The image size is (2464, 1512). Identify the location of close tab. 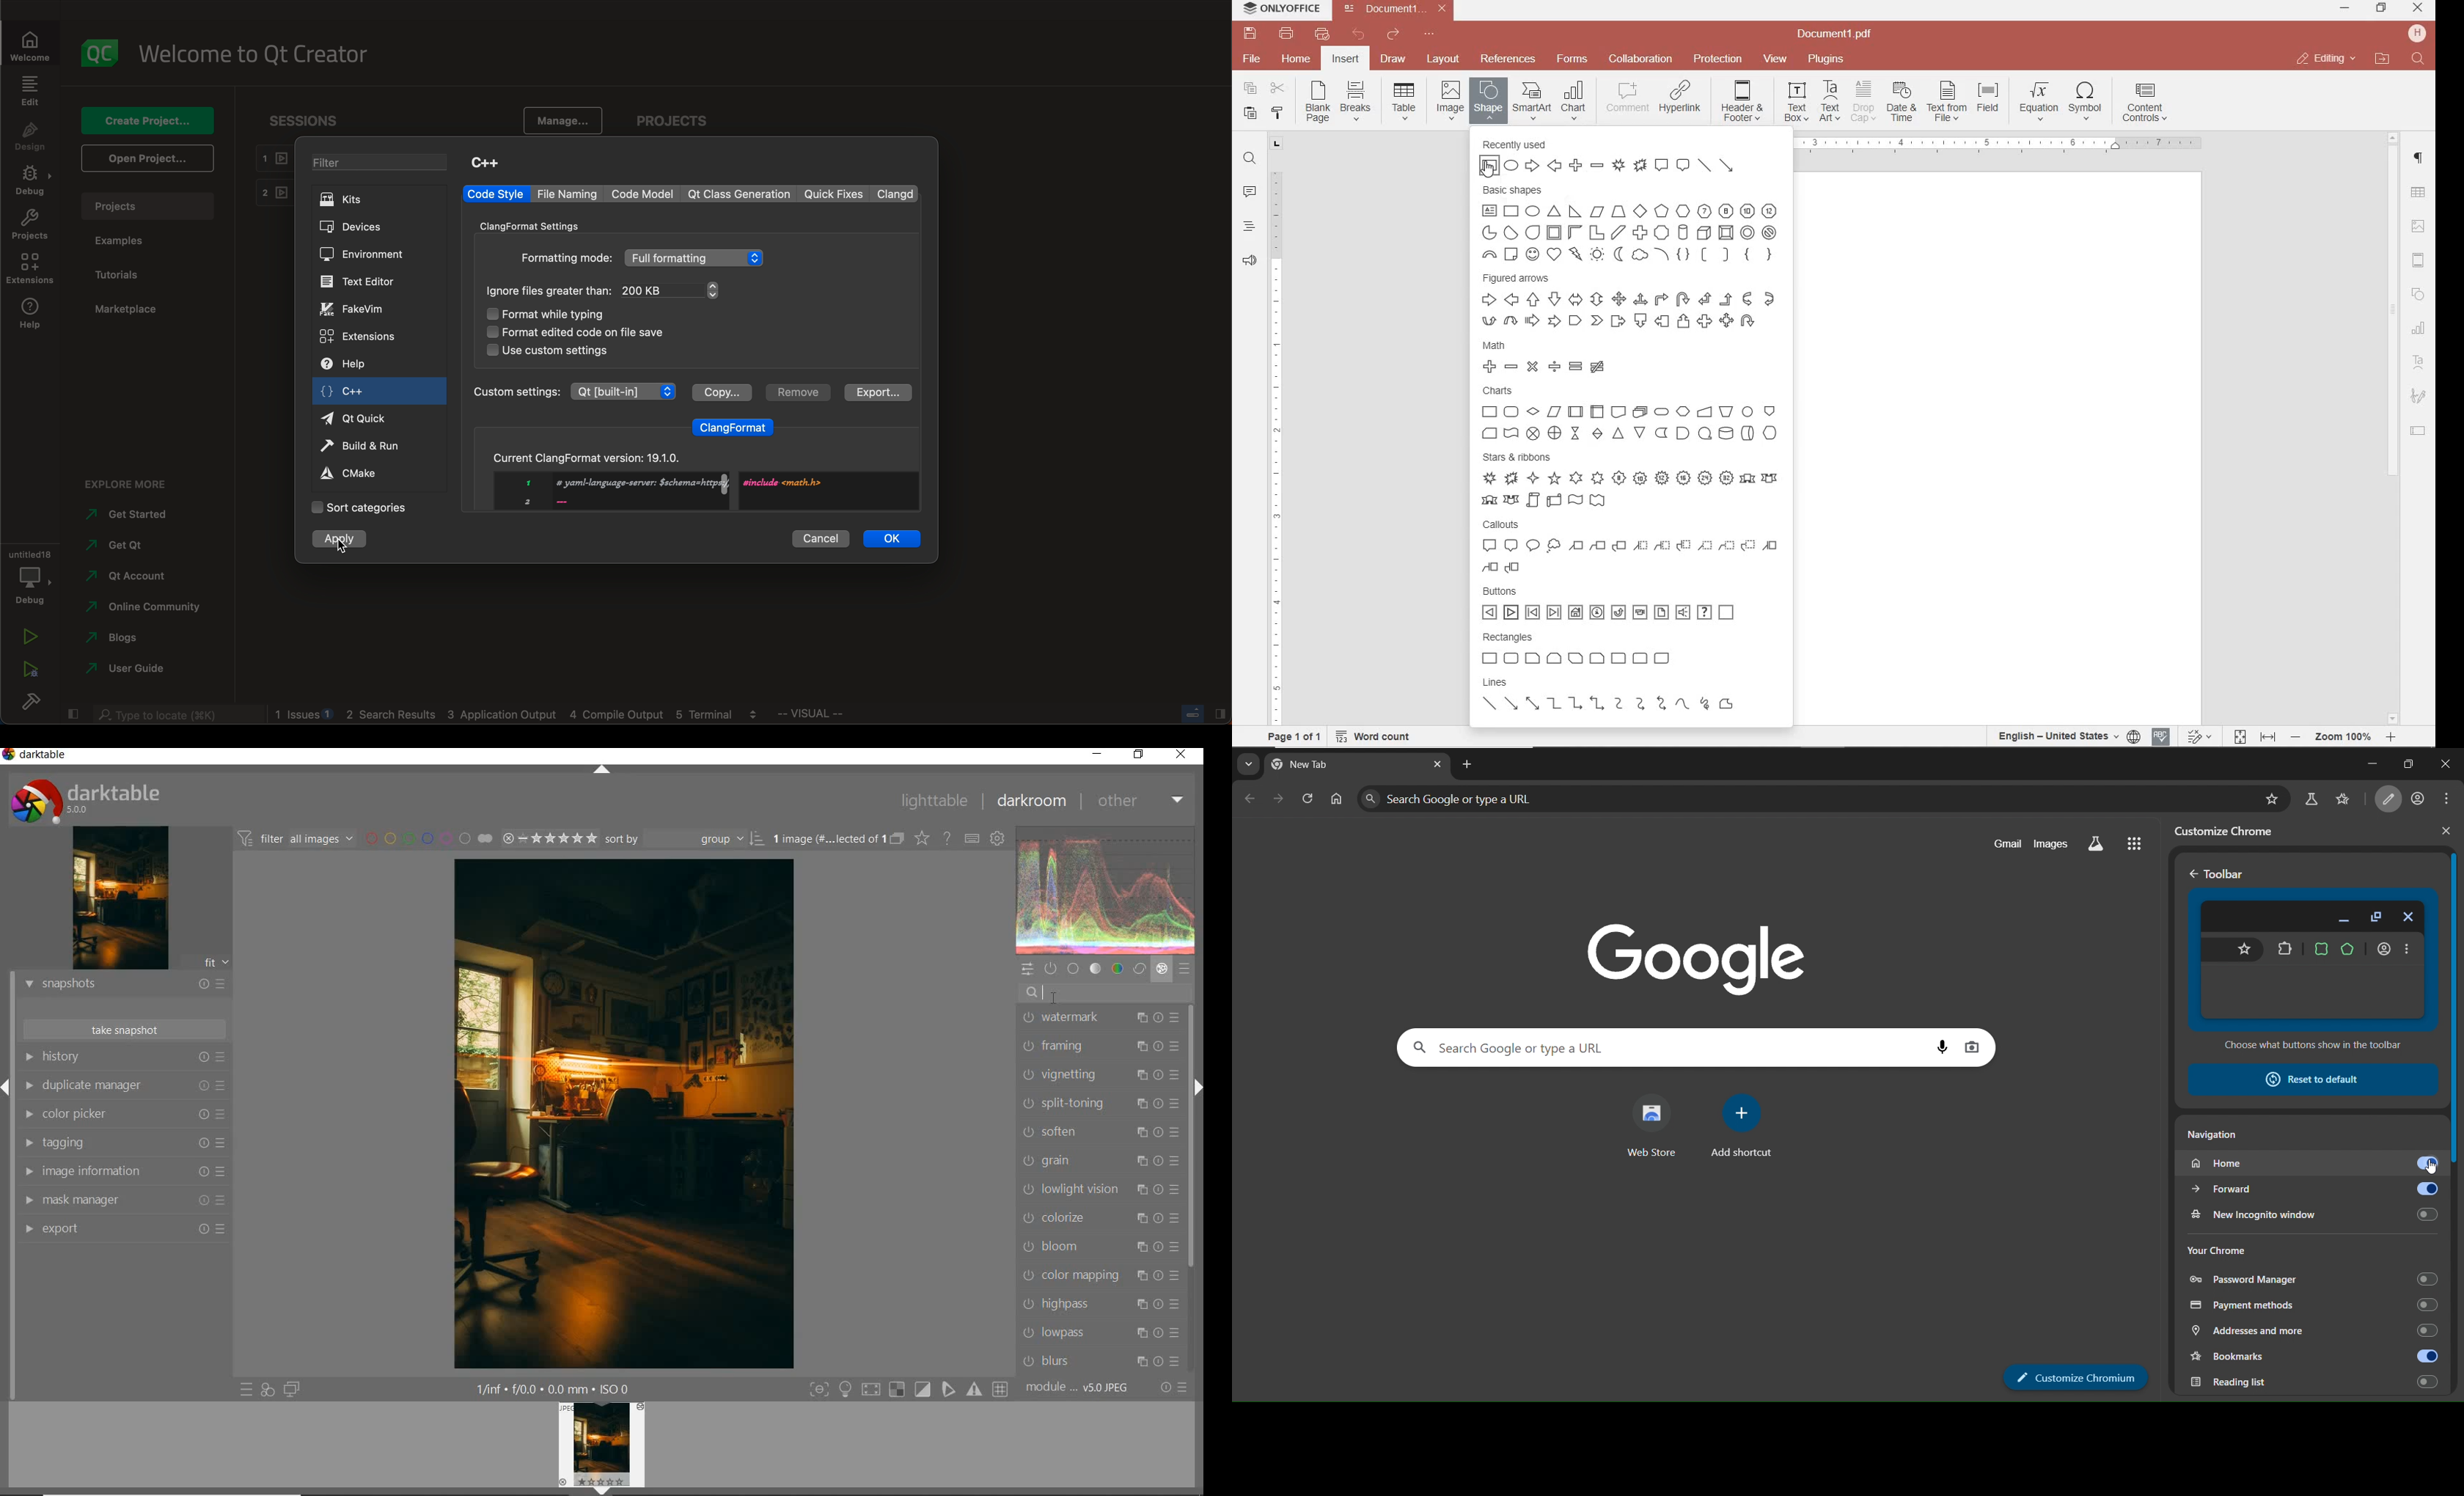
(1439, 765).